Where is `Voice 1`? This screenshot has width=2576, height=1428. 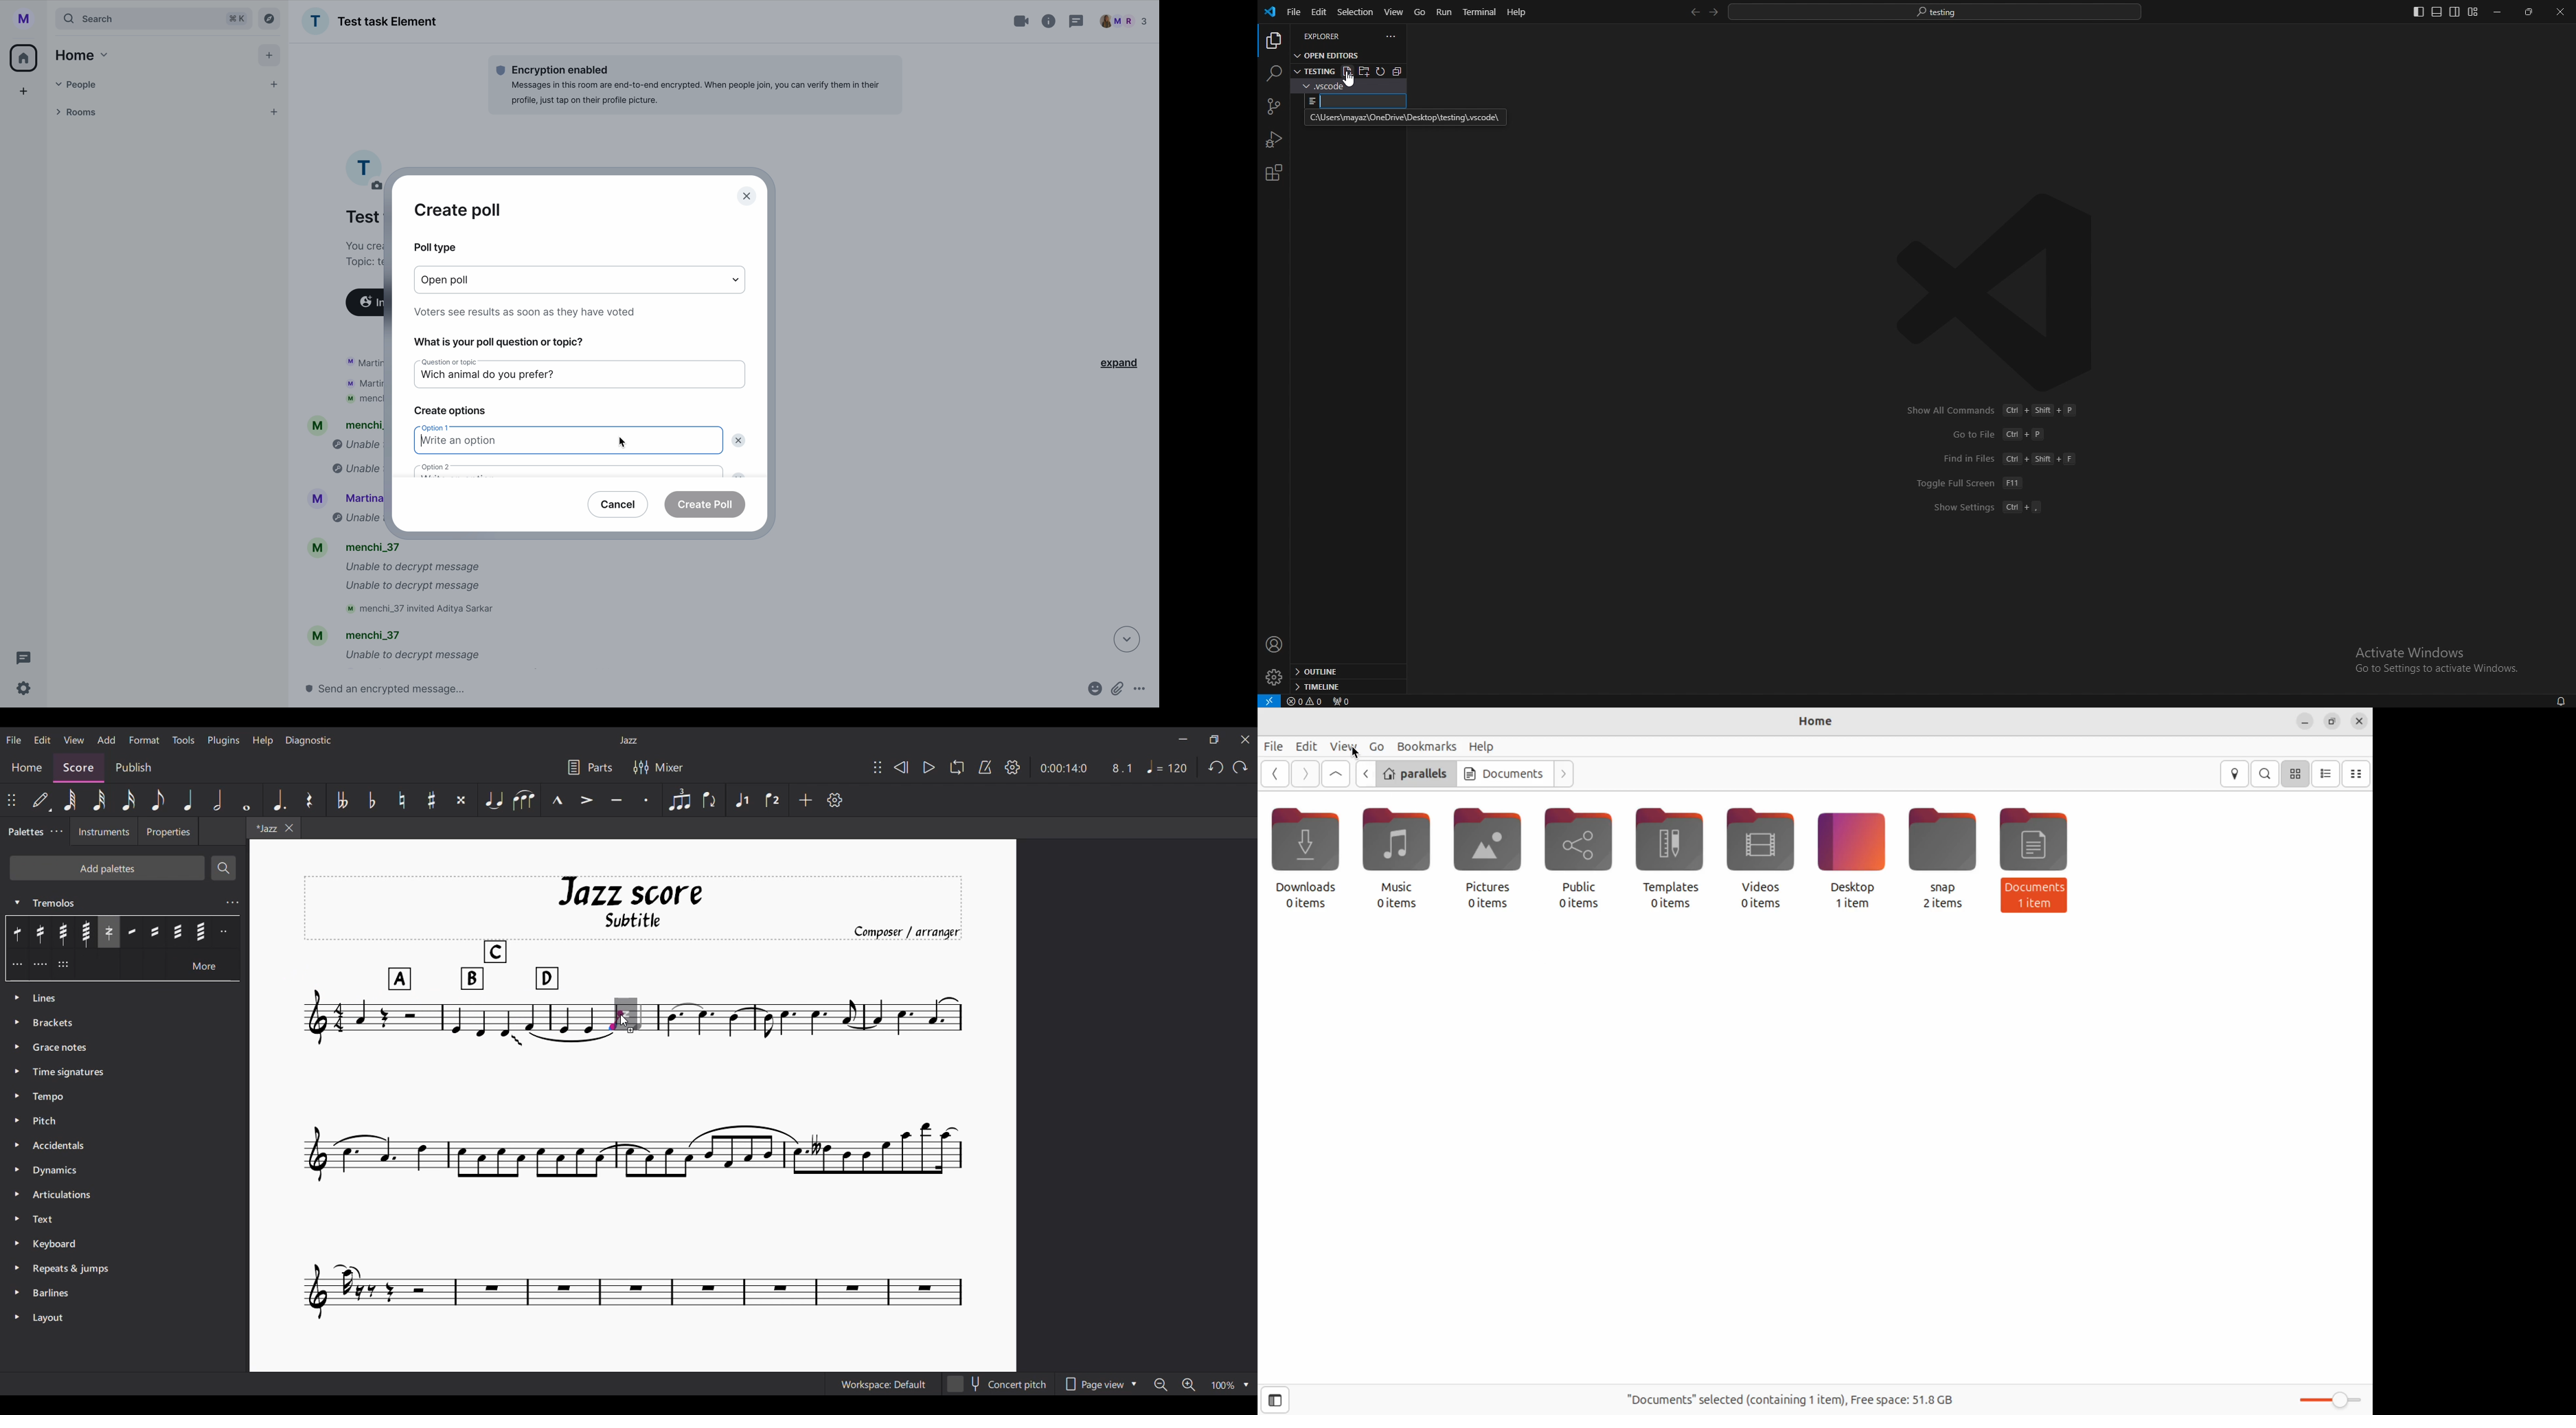
Voice 1 is located at coordinates (741, 799).